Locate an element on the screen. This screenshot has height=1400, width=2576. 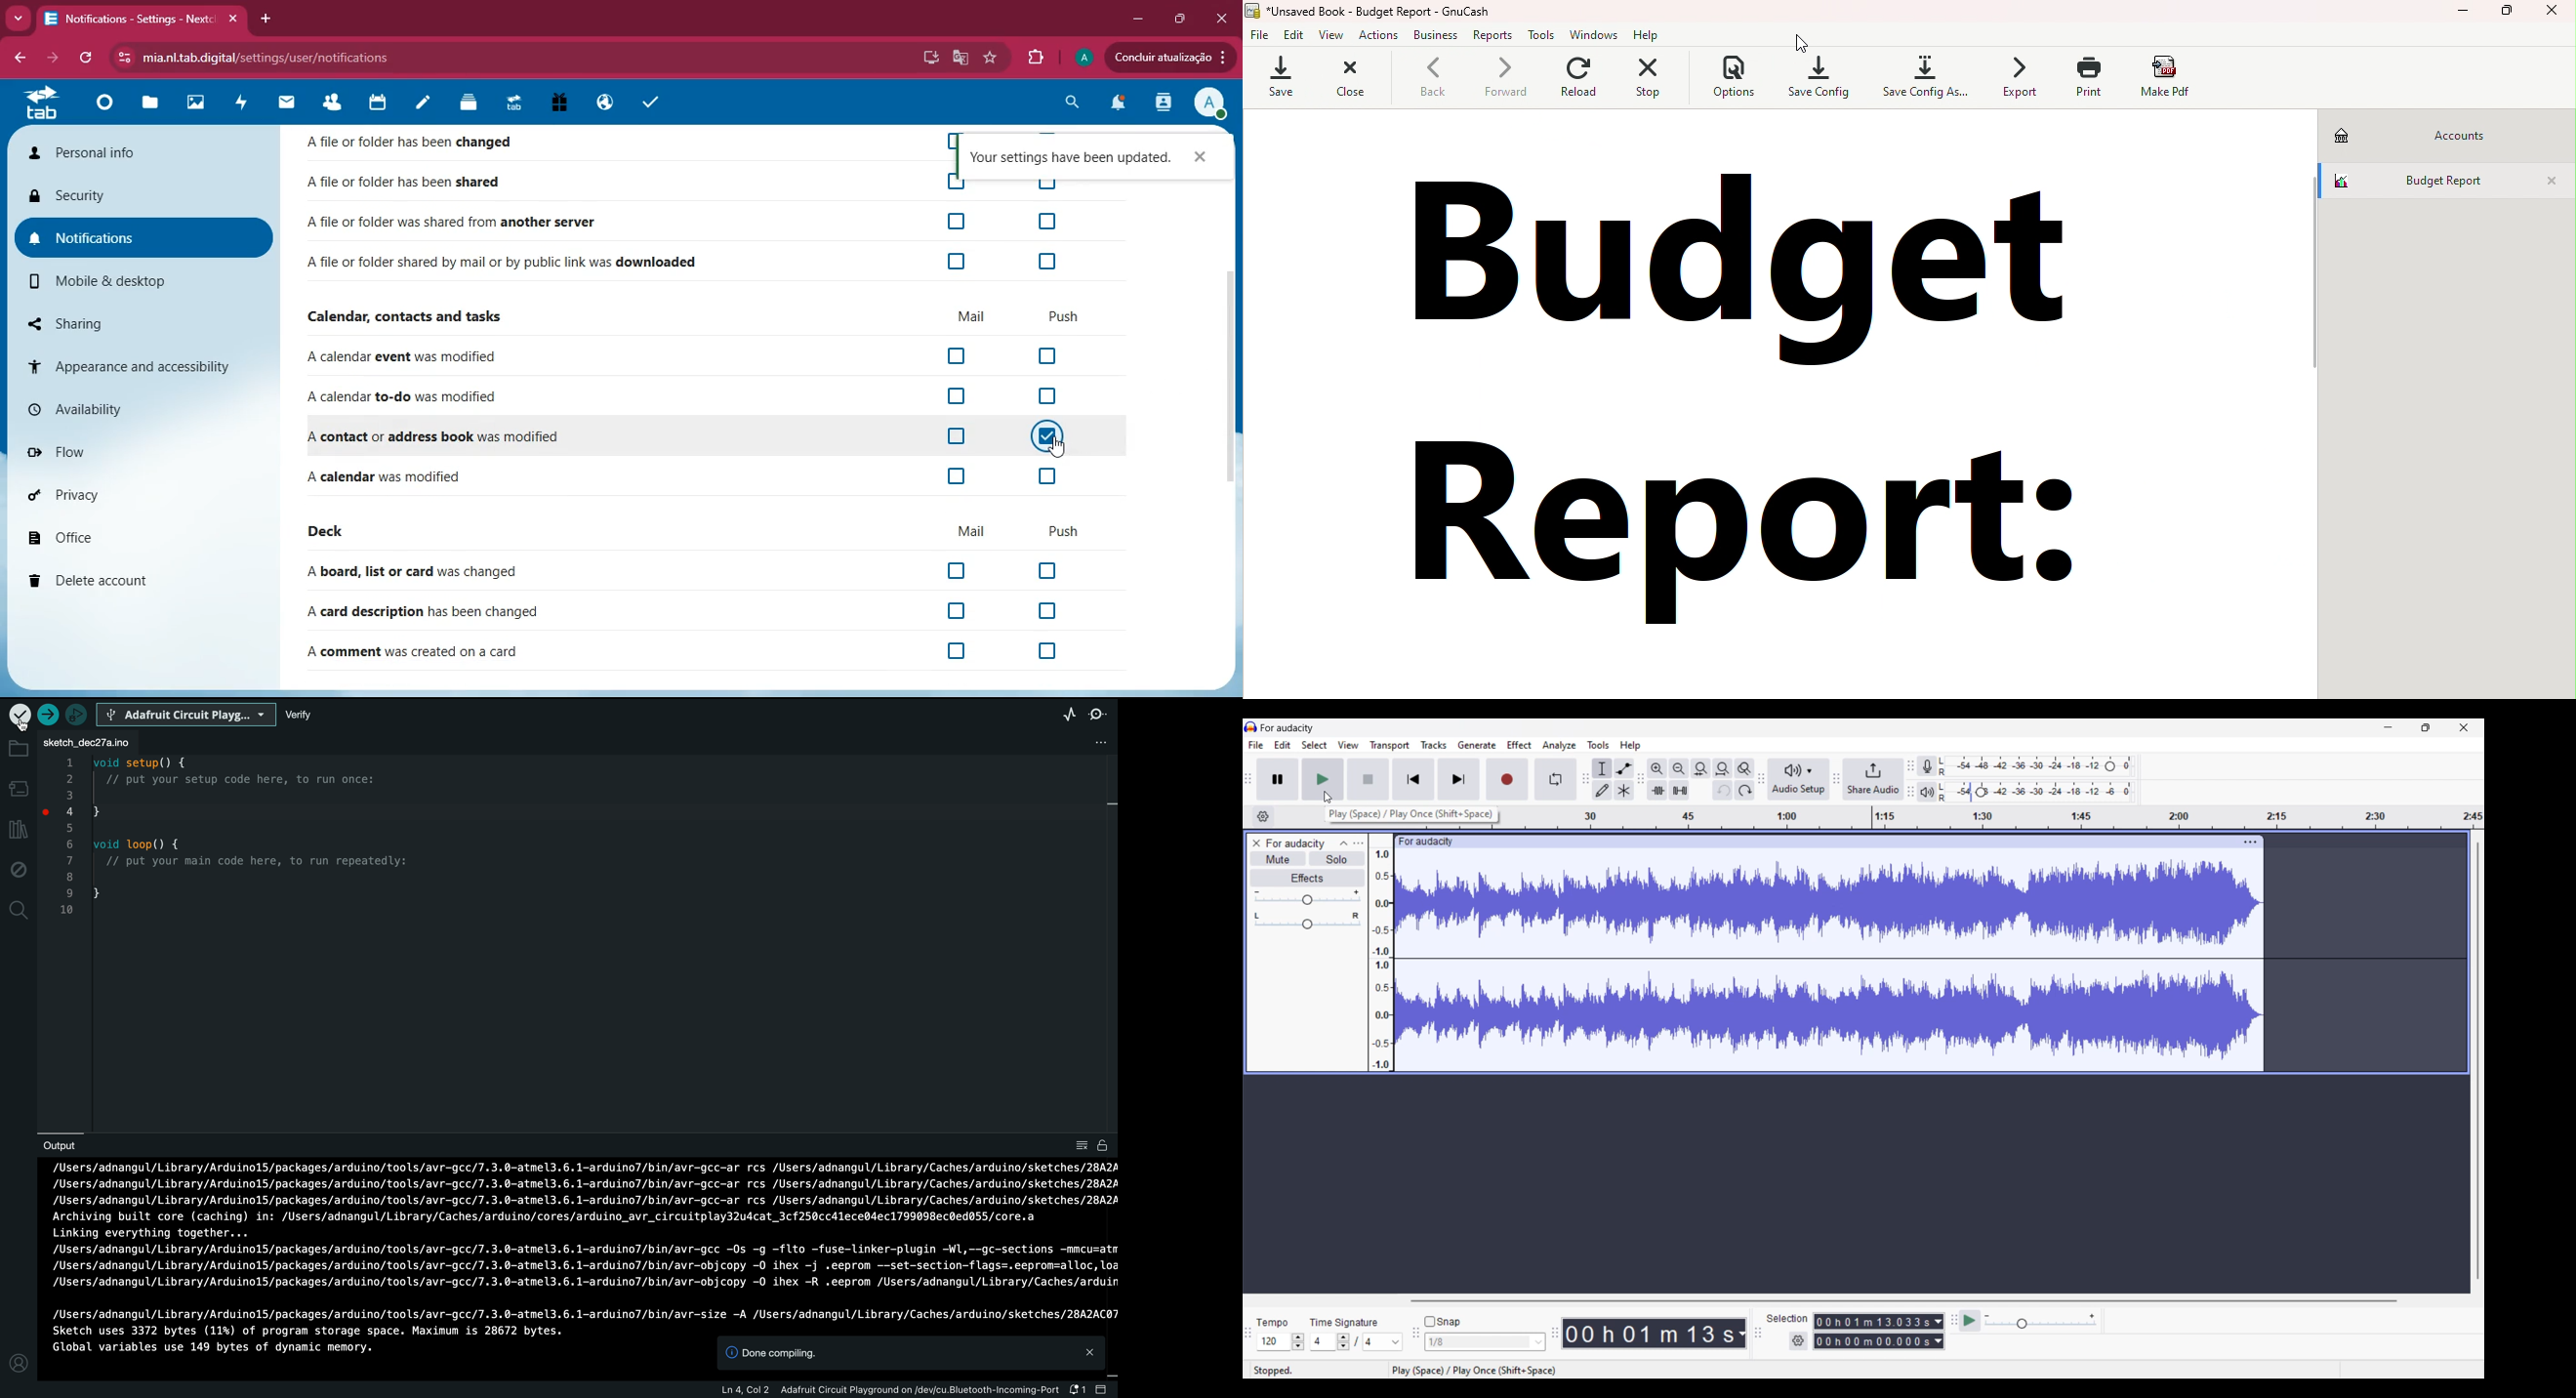
Playback level is located at coordinates (2037, 792).